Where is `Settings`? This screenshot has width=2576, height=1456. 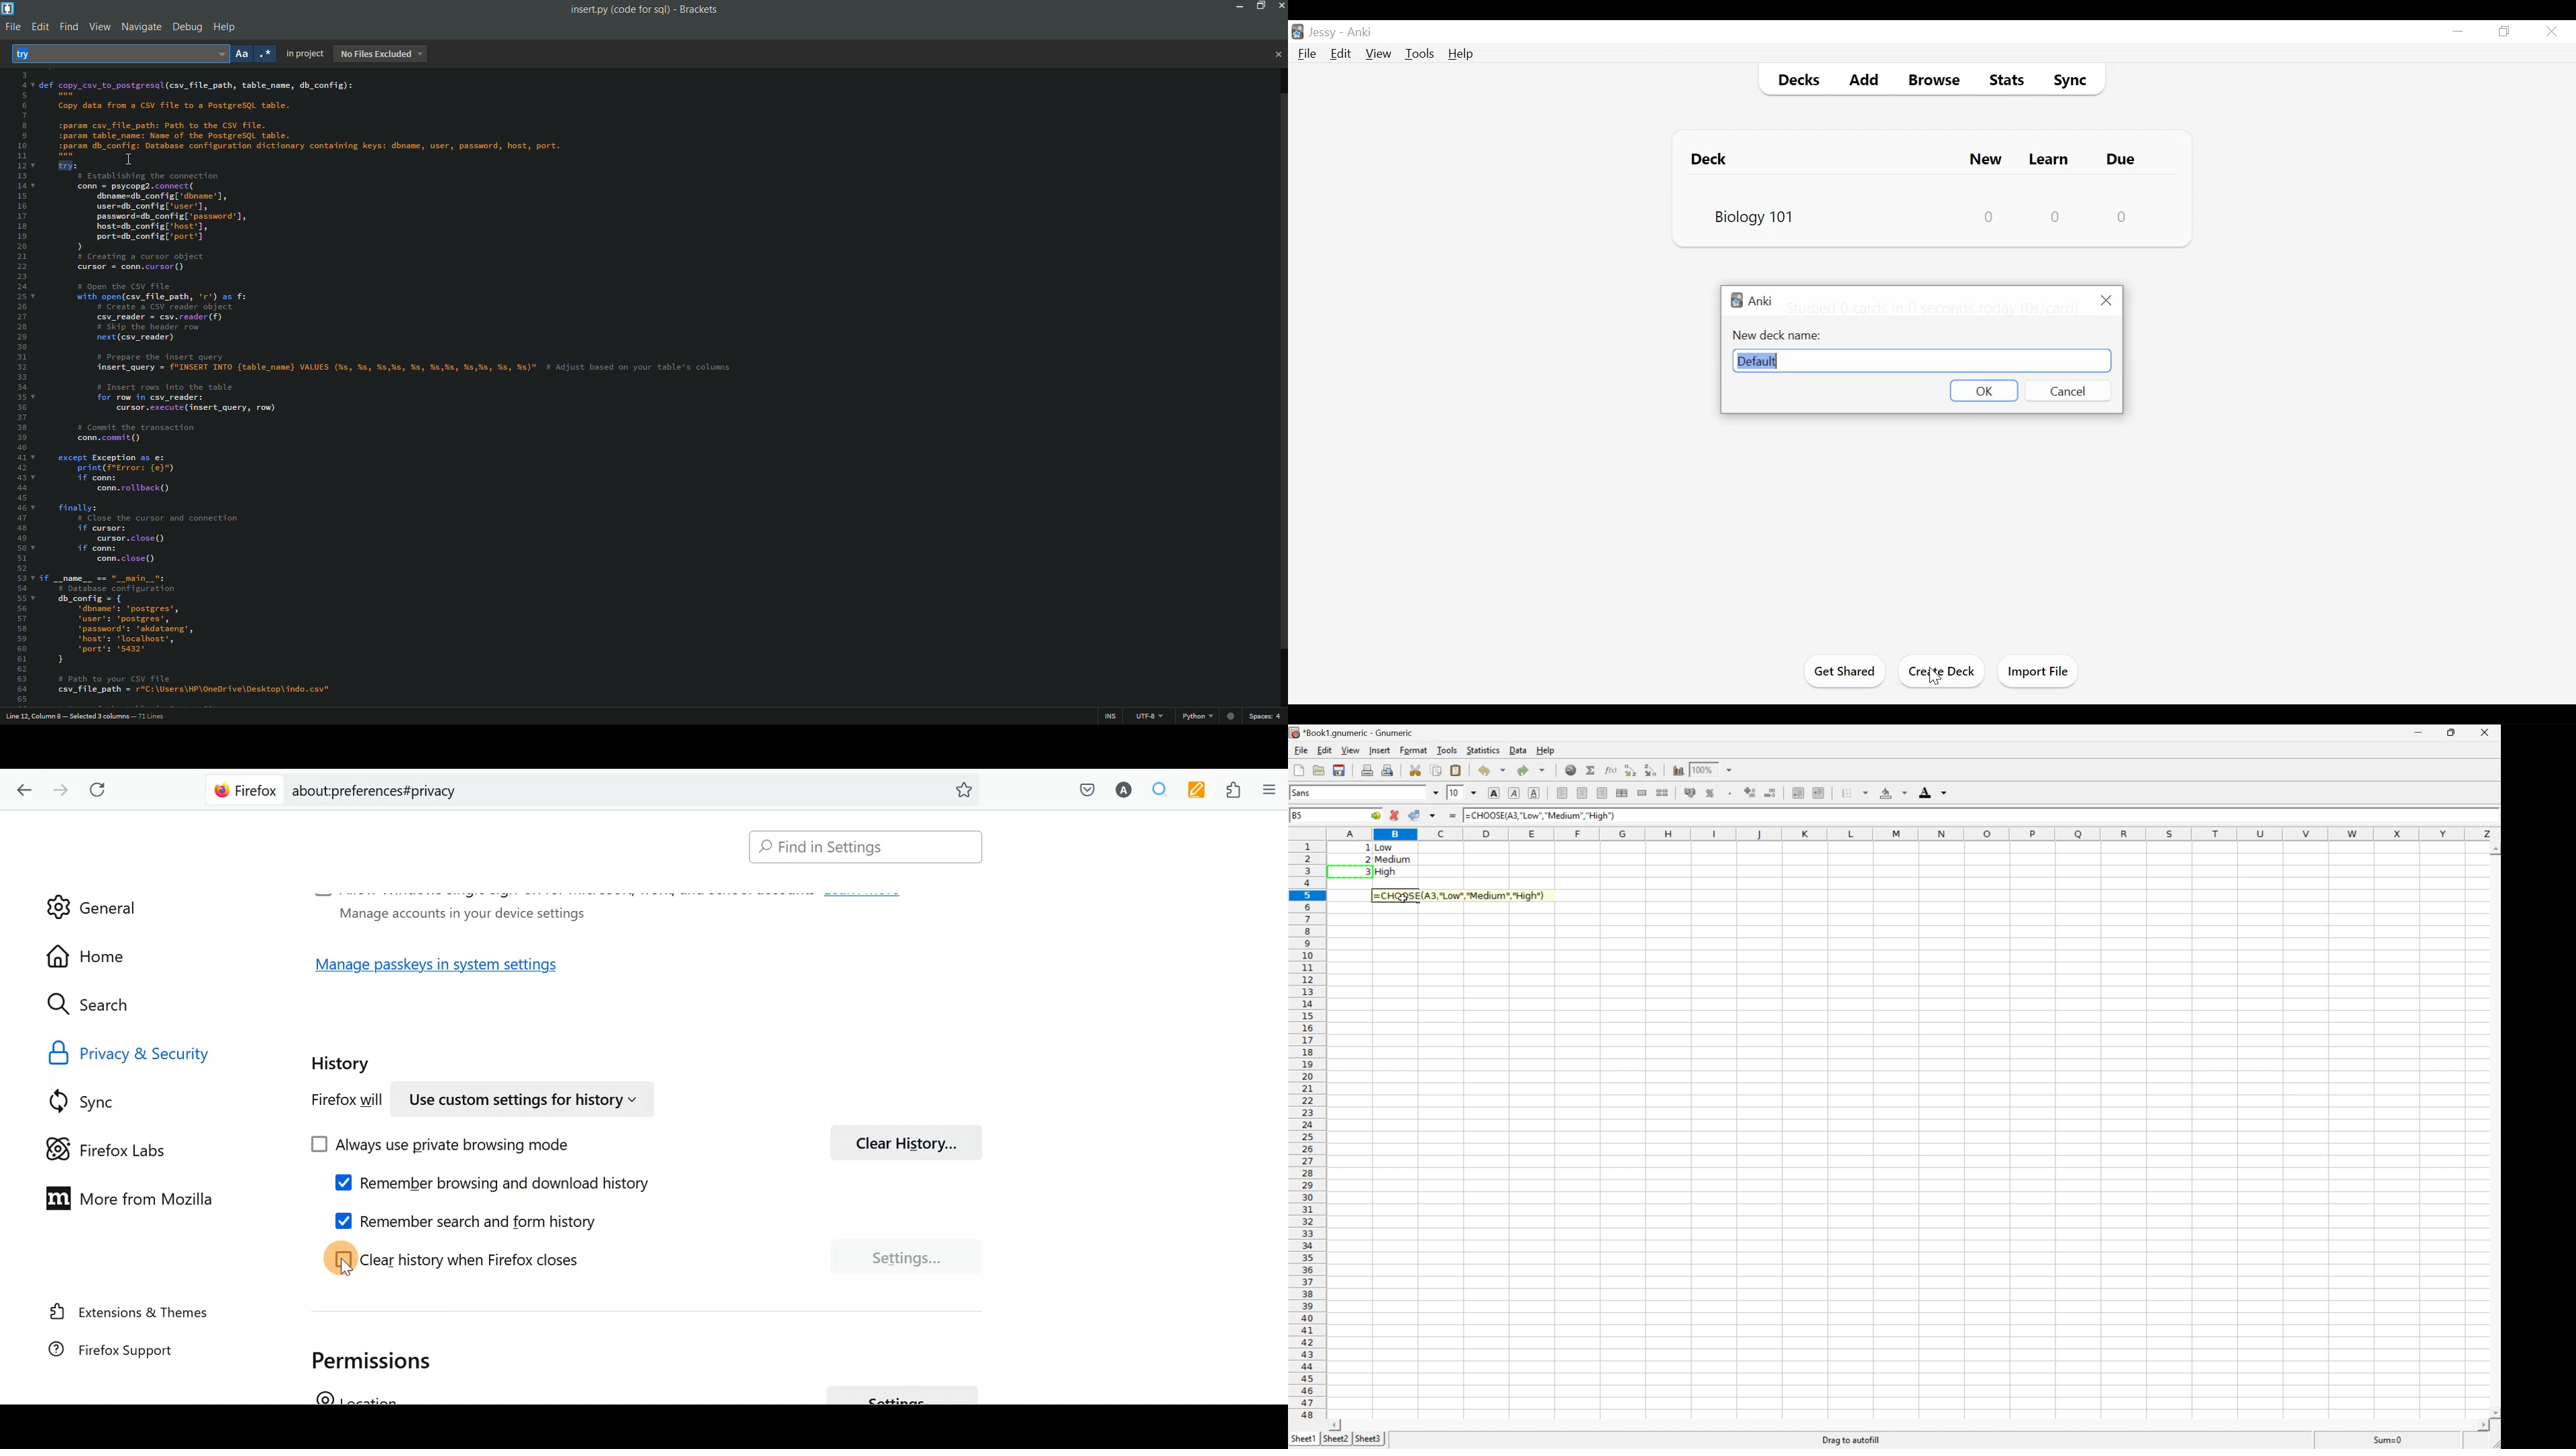
Settings is located at coordinates (906, 1257).